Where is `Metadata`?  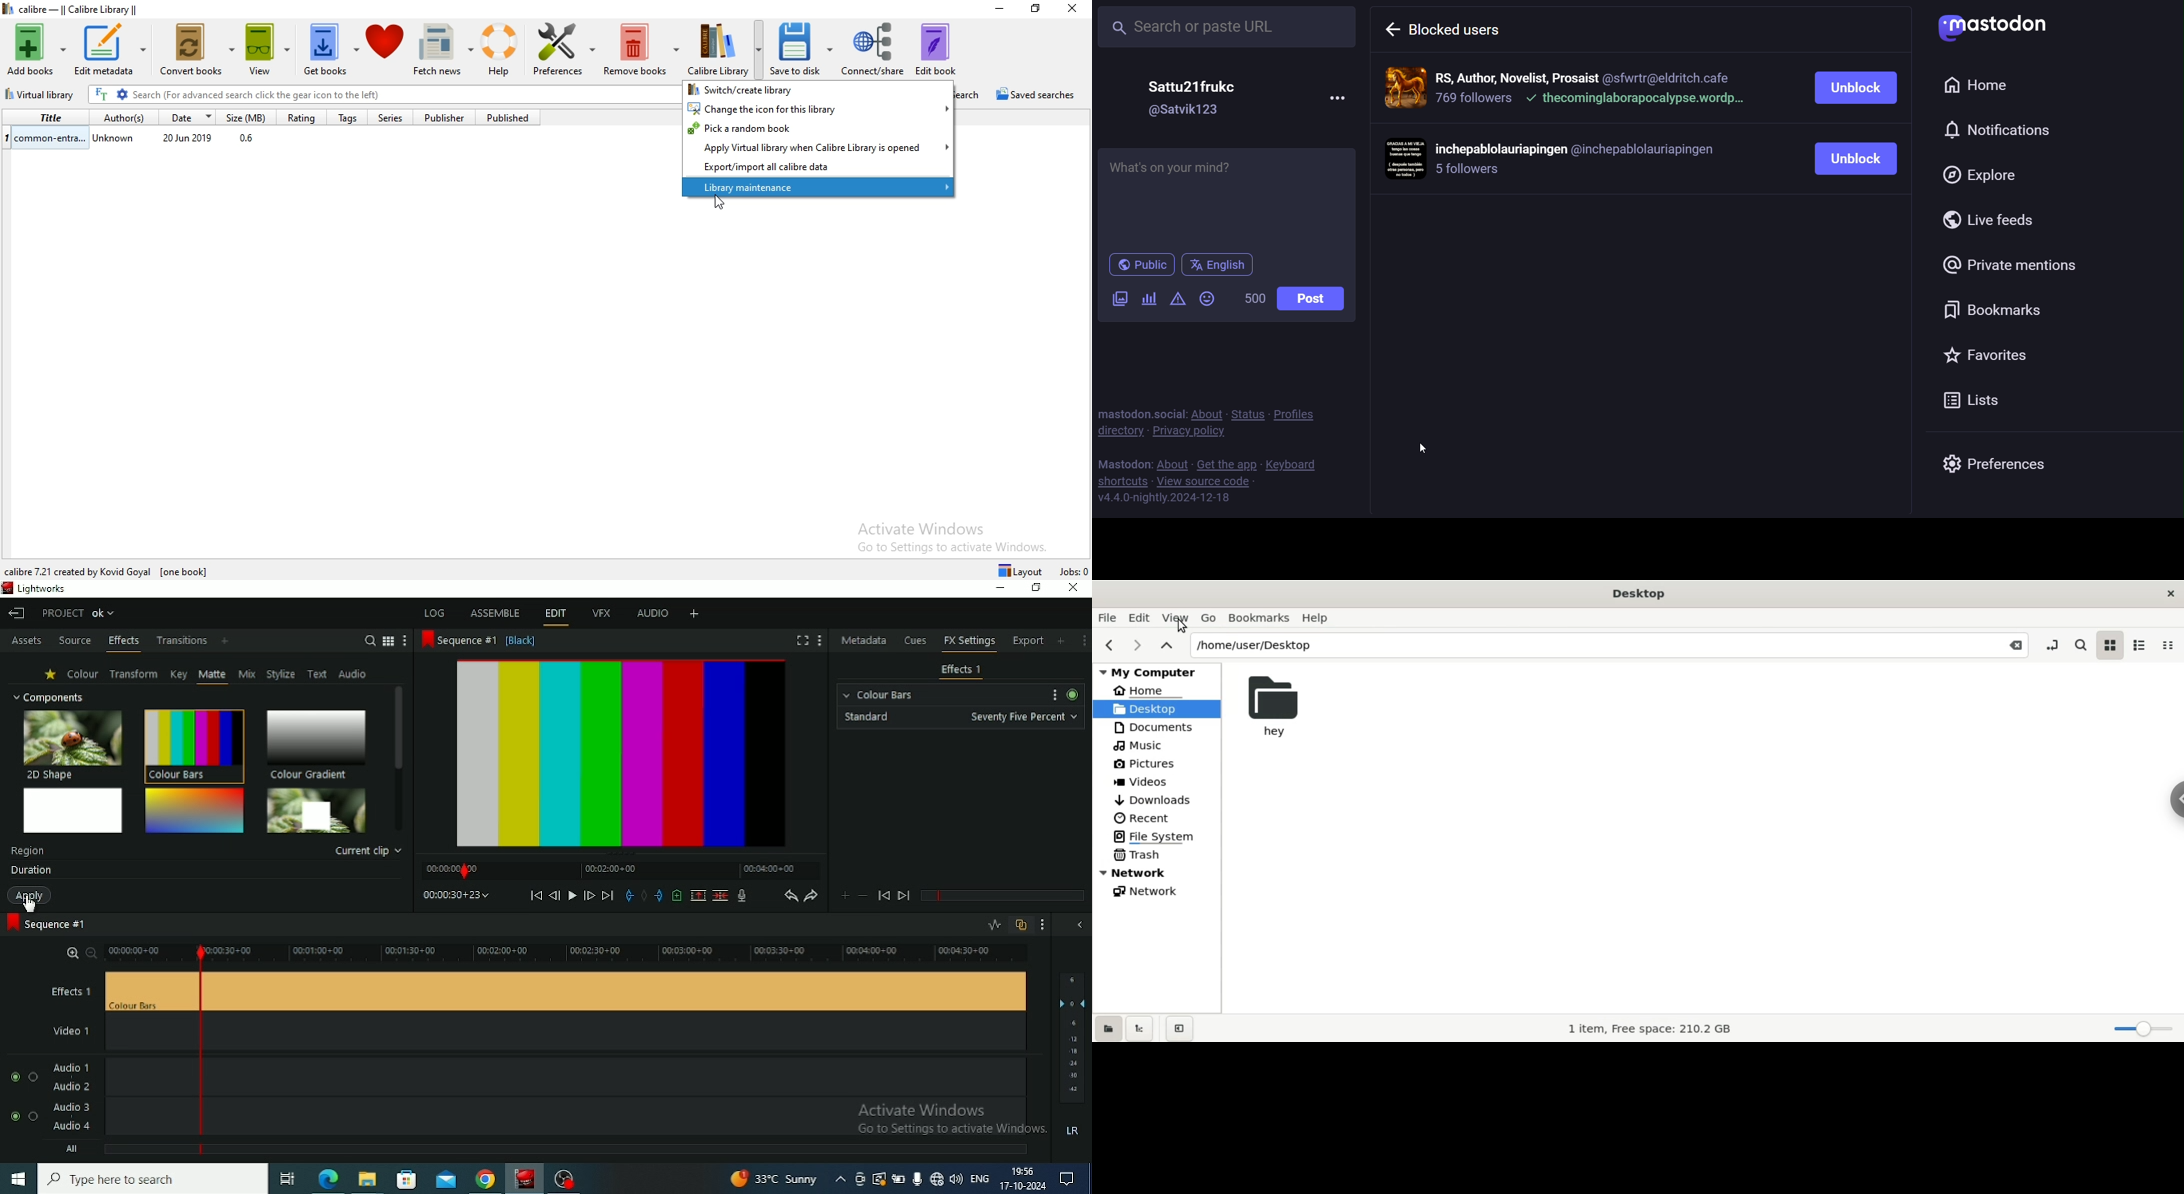 Metadata is located at coordinates (865, 640).